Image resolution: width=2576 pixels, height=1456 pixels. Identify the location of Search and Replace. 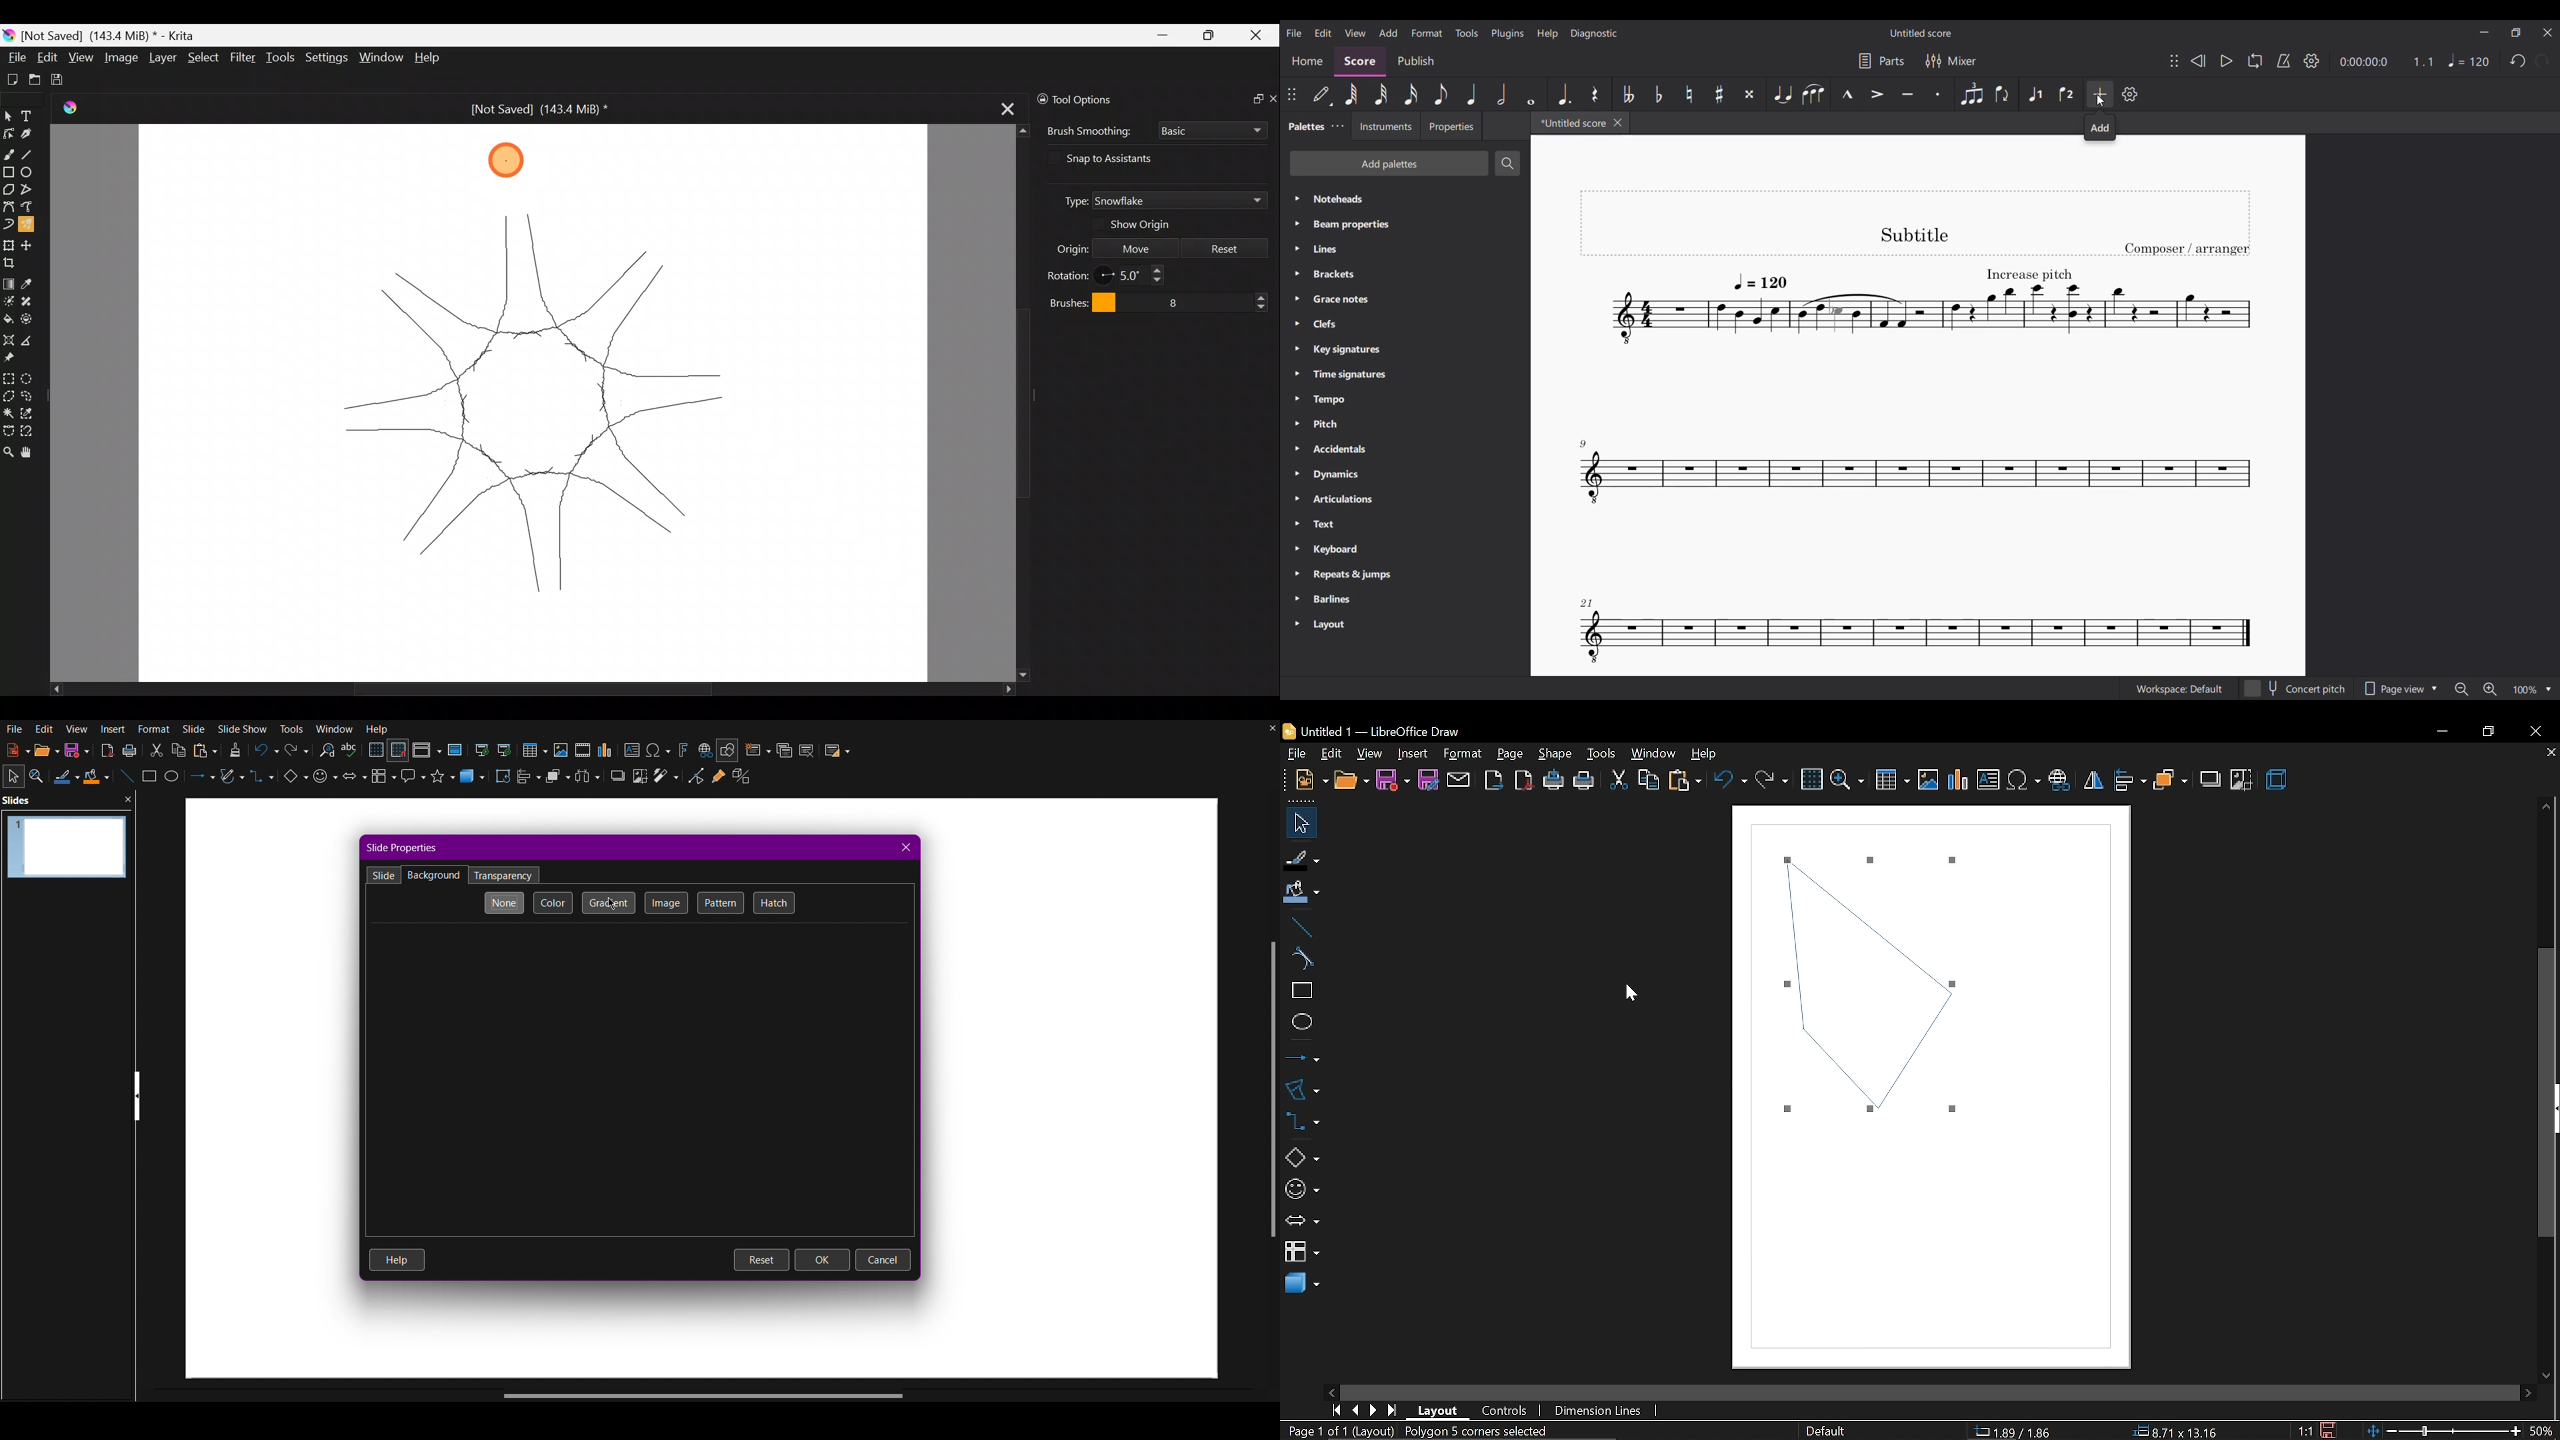
(326, 751).